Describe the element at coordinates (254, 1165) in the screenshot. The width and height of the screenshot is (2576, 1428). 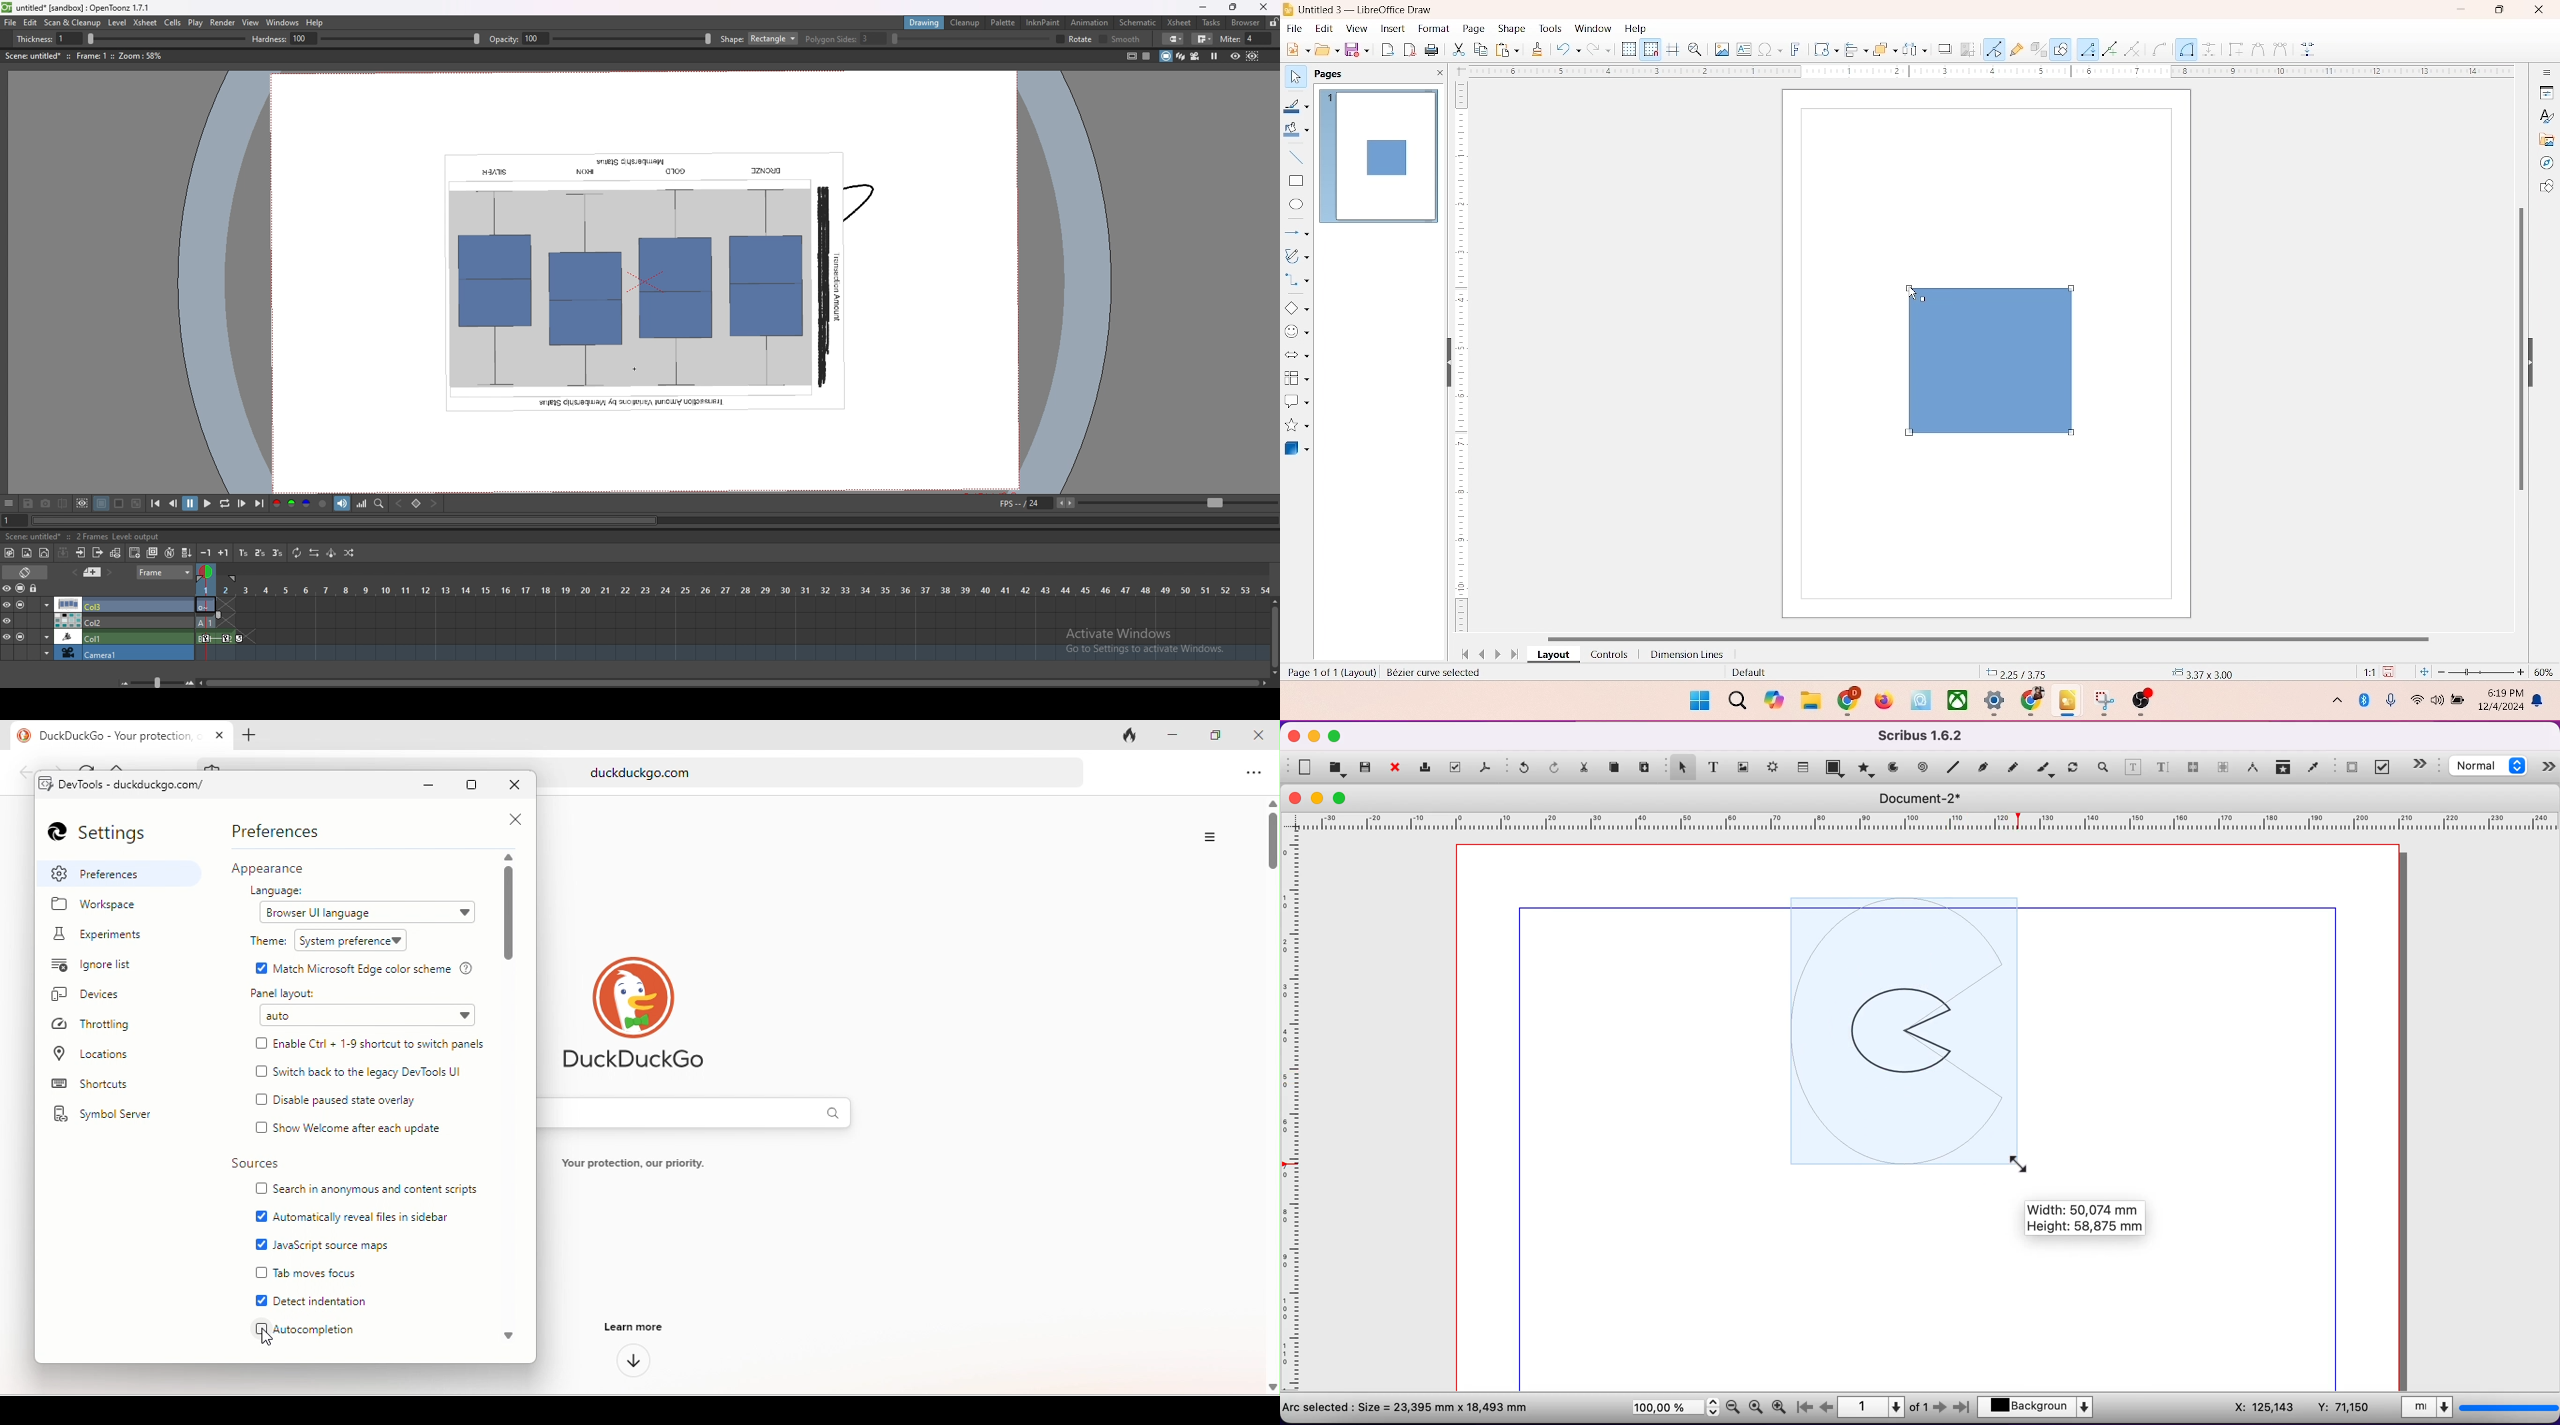
I see `sources` at that location.